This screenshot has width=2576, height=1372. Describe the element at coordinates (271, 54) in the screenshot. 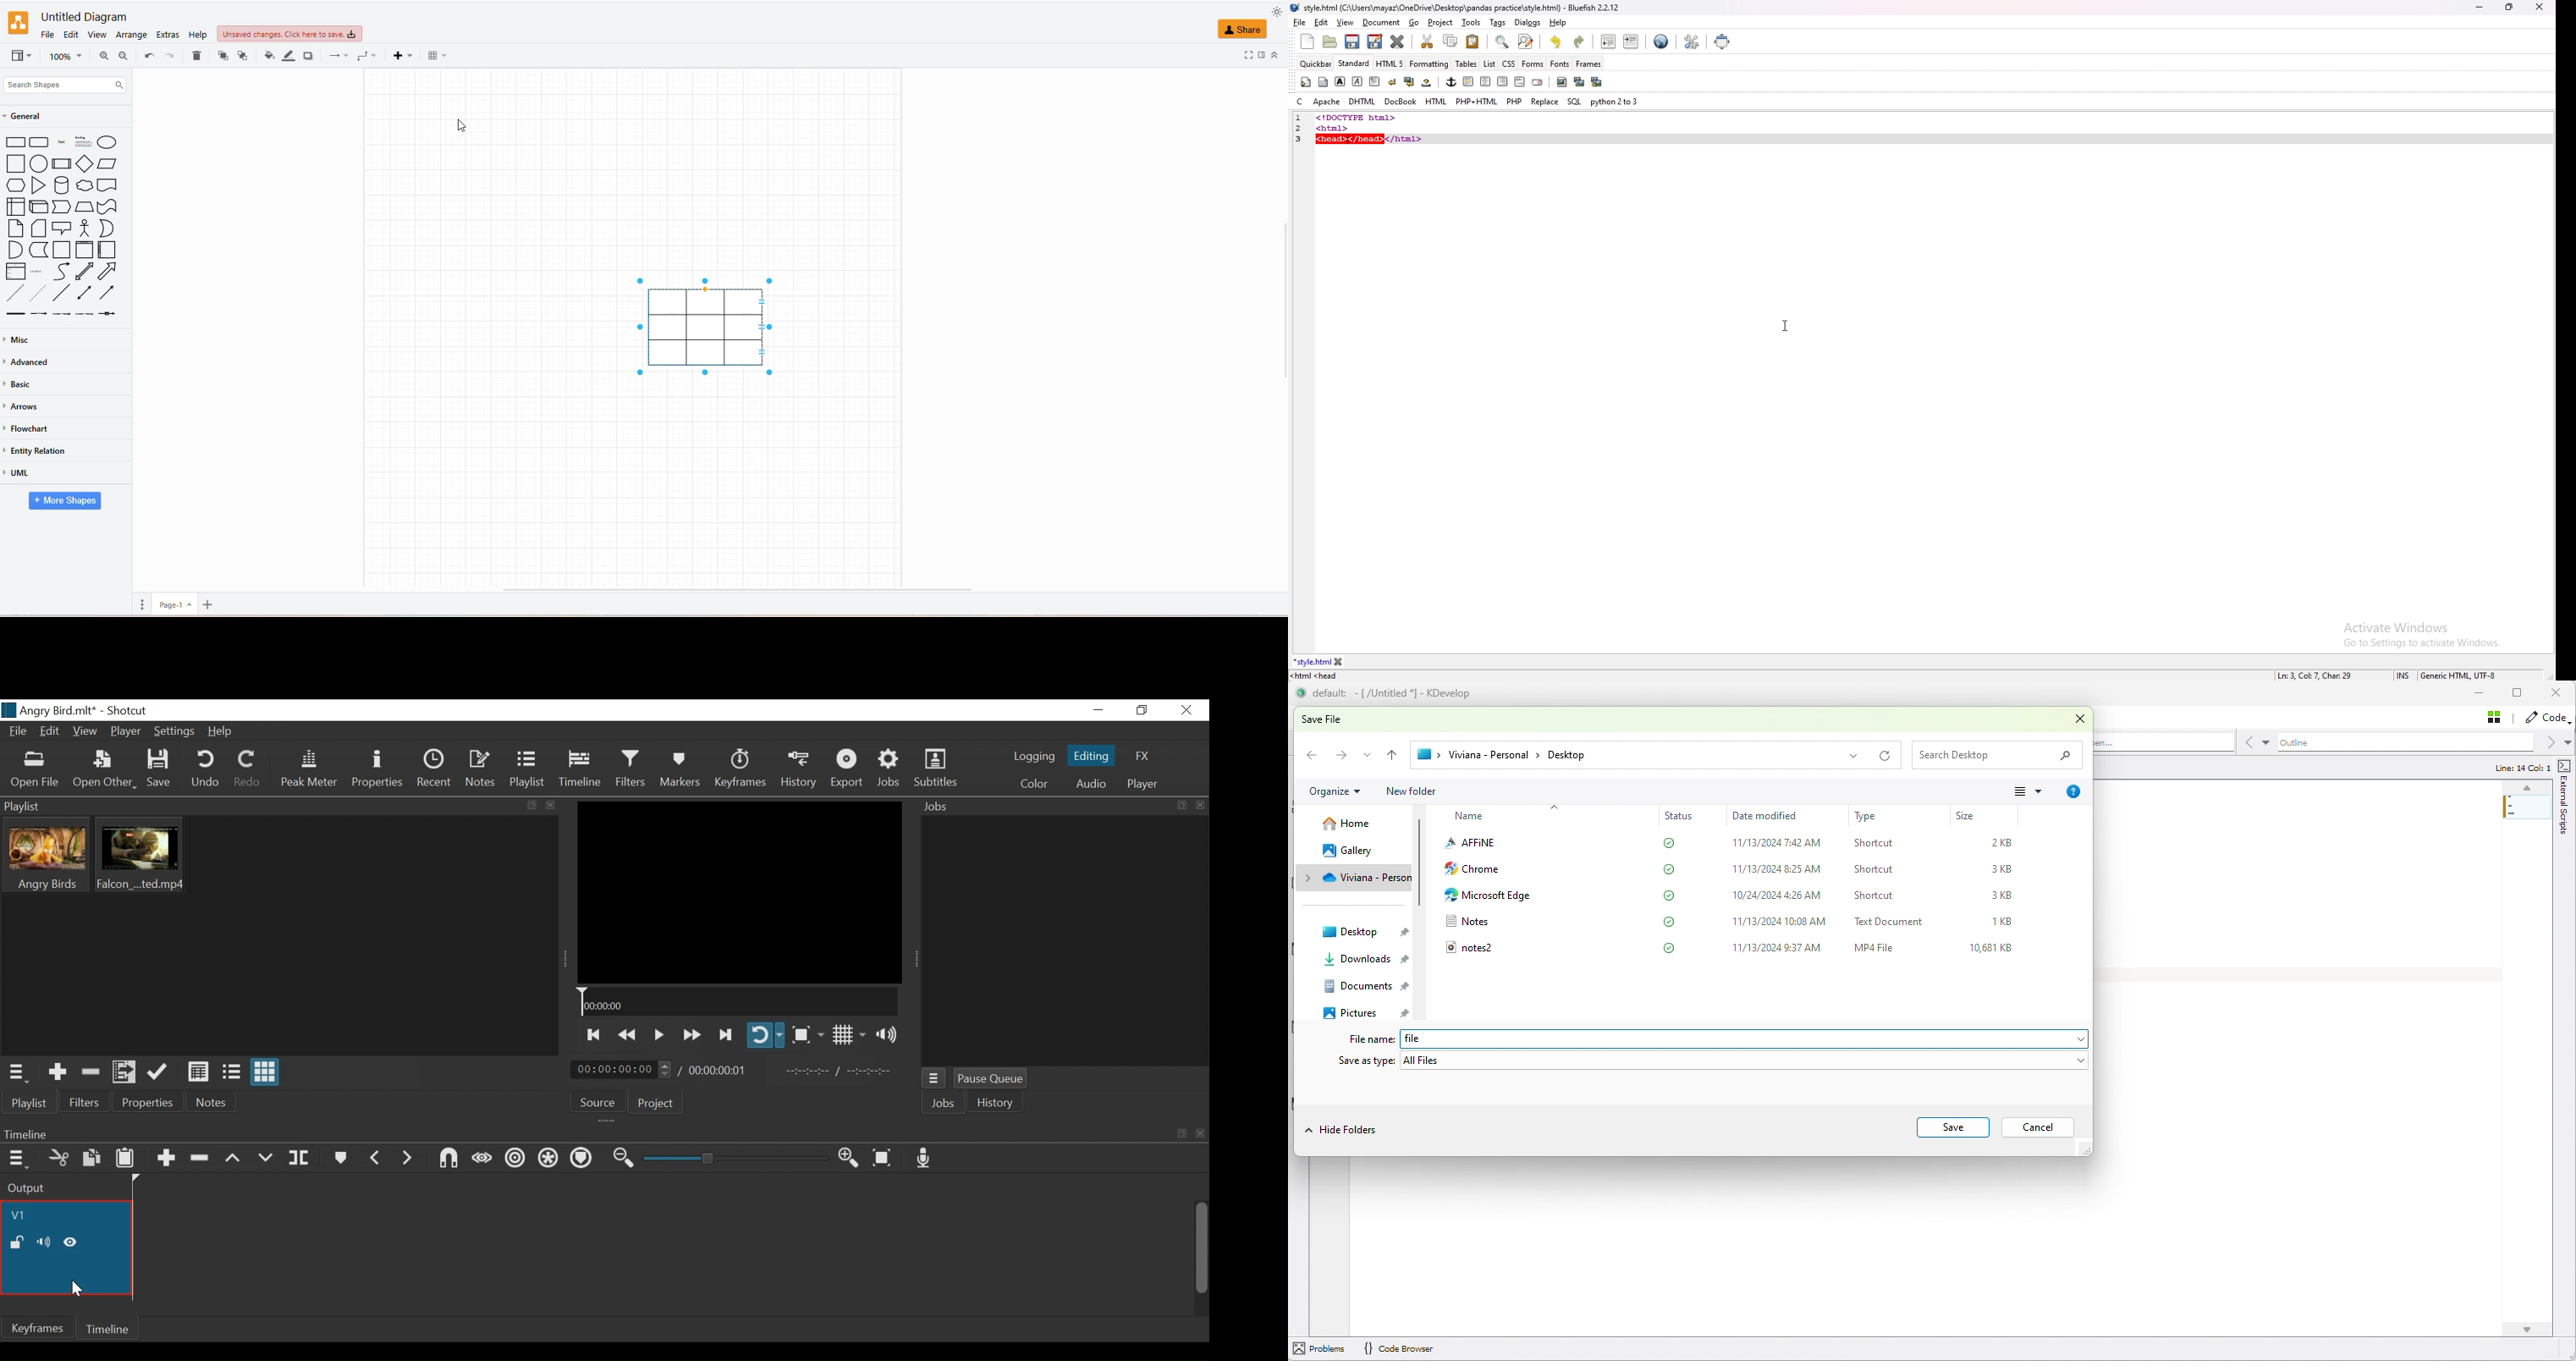

I see `fill color` at that location.